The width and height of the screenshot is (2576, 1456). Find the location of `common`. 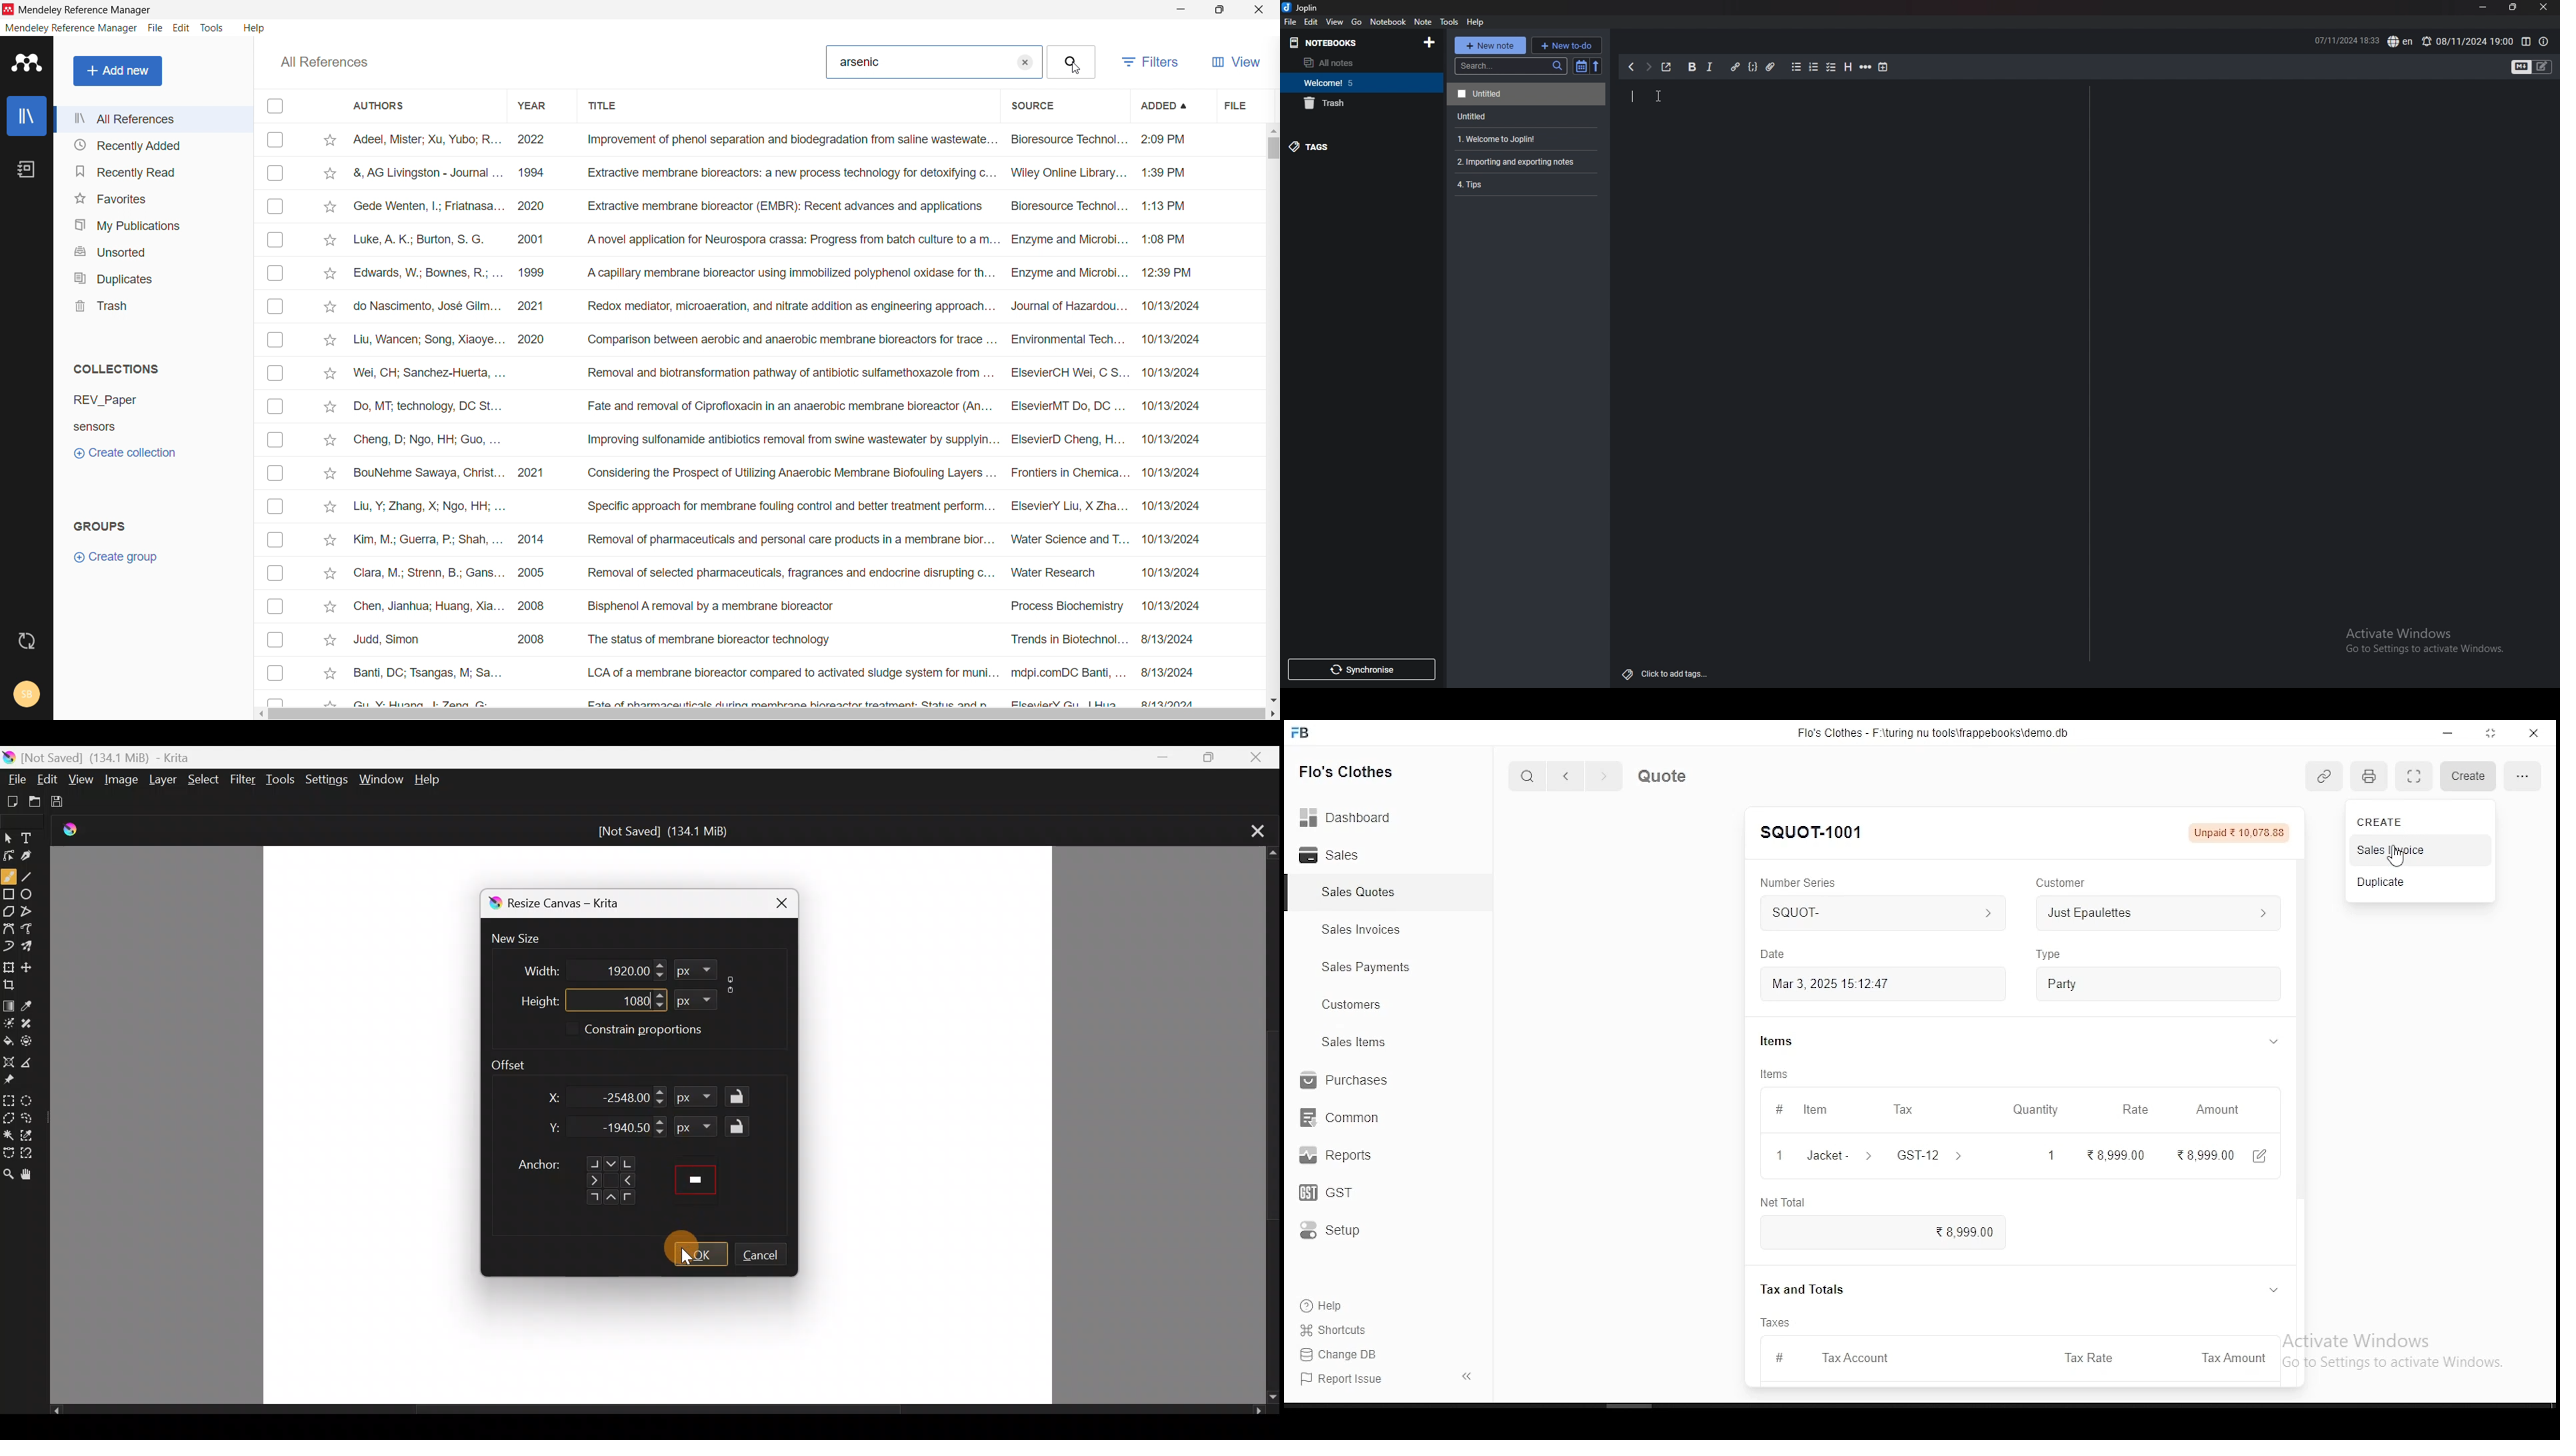

common is located at coordinates (1347, 1117).